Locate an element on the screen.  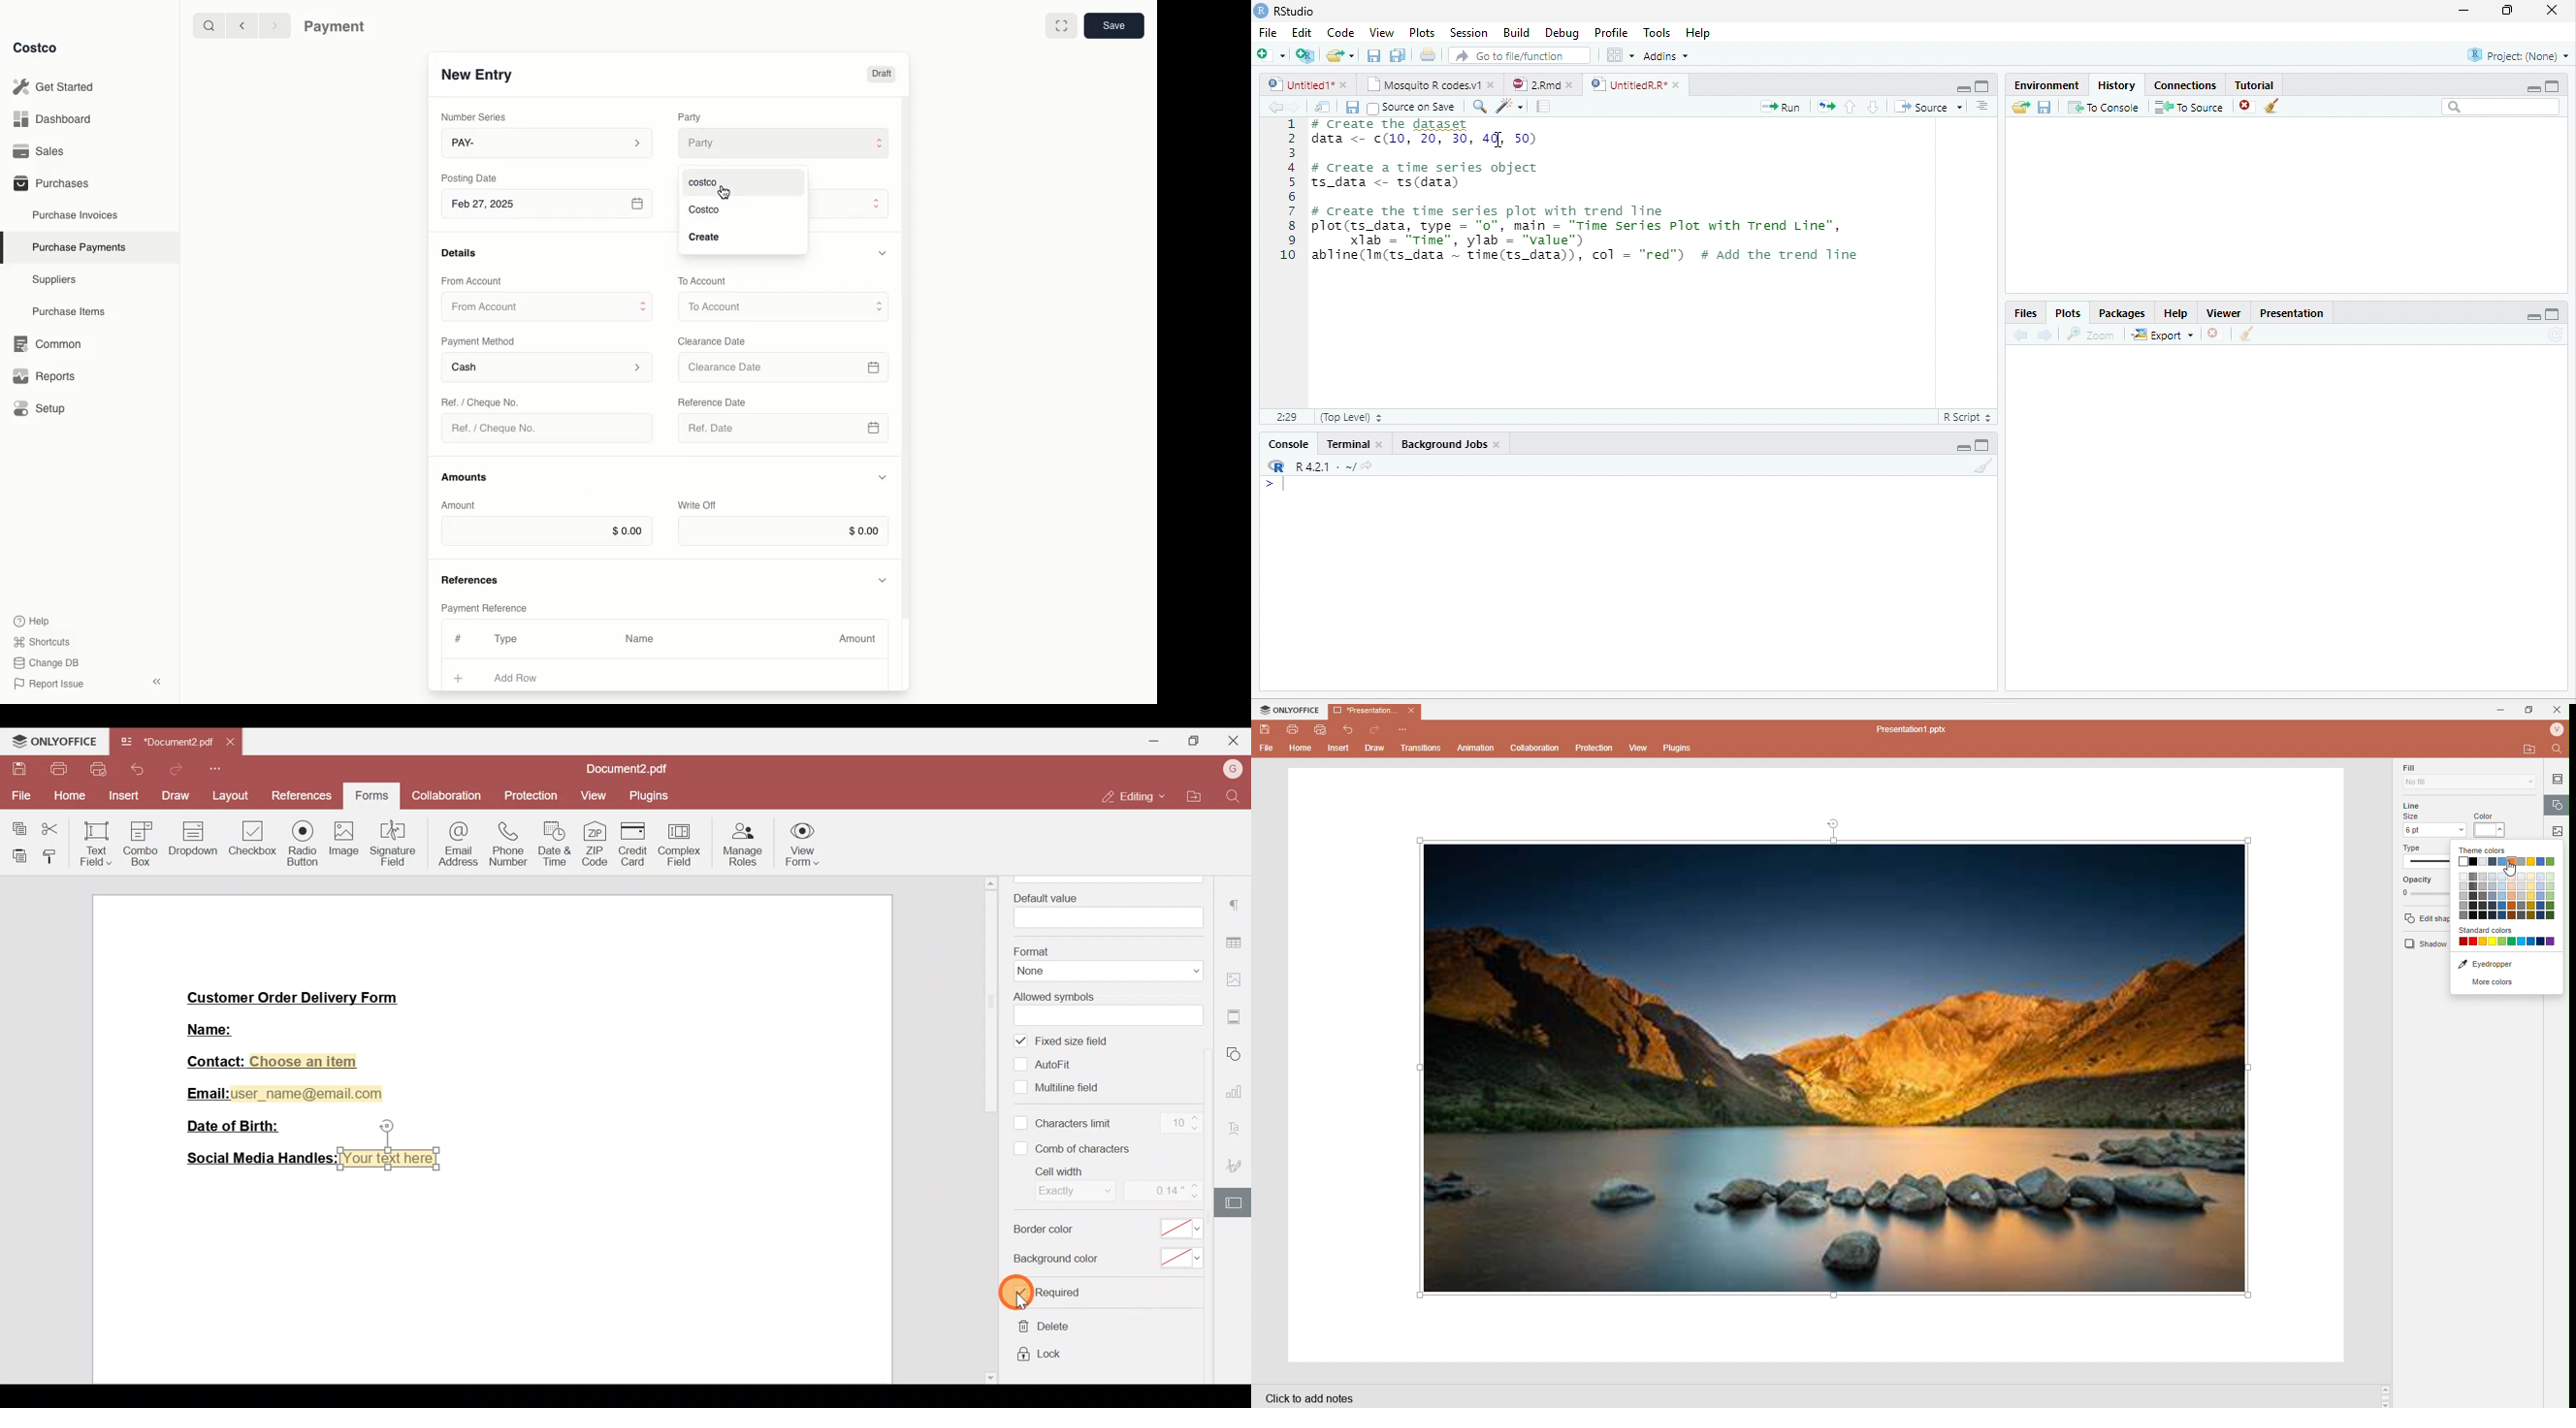
collapse is located at coordinates (156, 681).